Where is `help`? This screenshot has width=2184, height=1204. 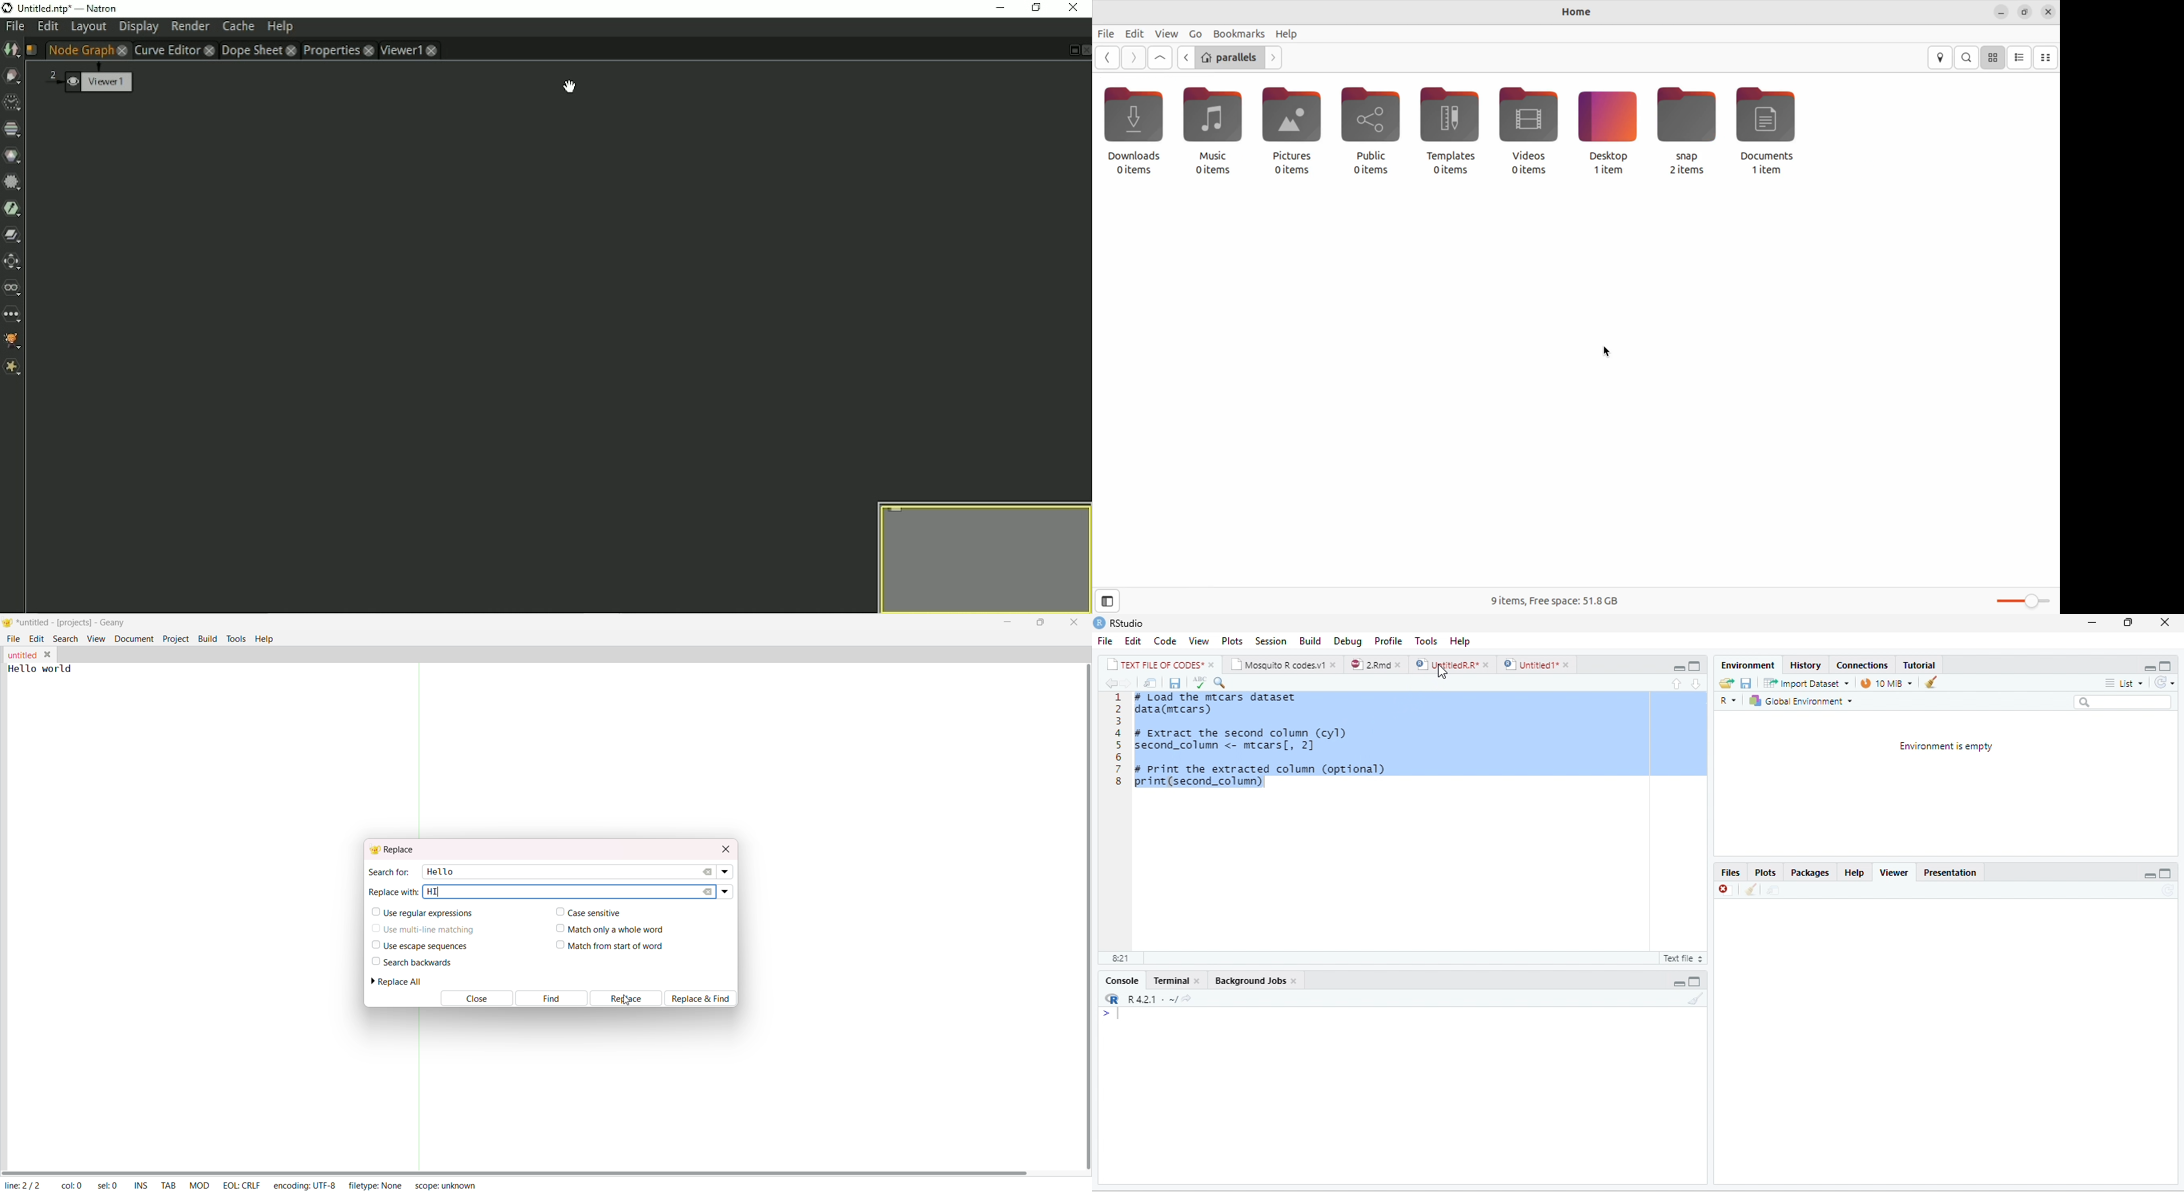
help is located at coordinates (1854, 873).